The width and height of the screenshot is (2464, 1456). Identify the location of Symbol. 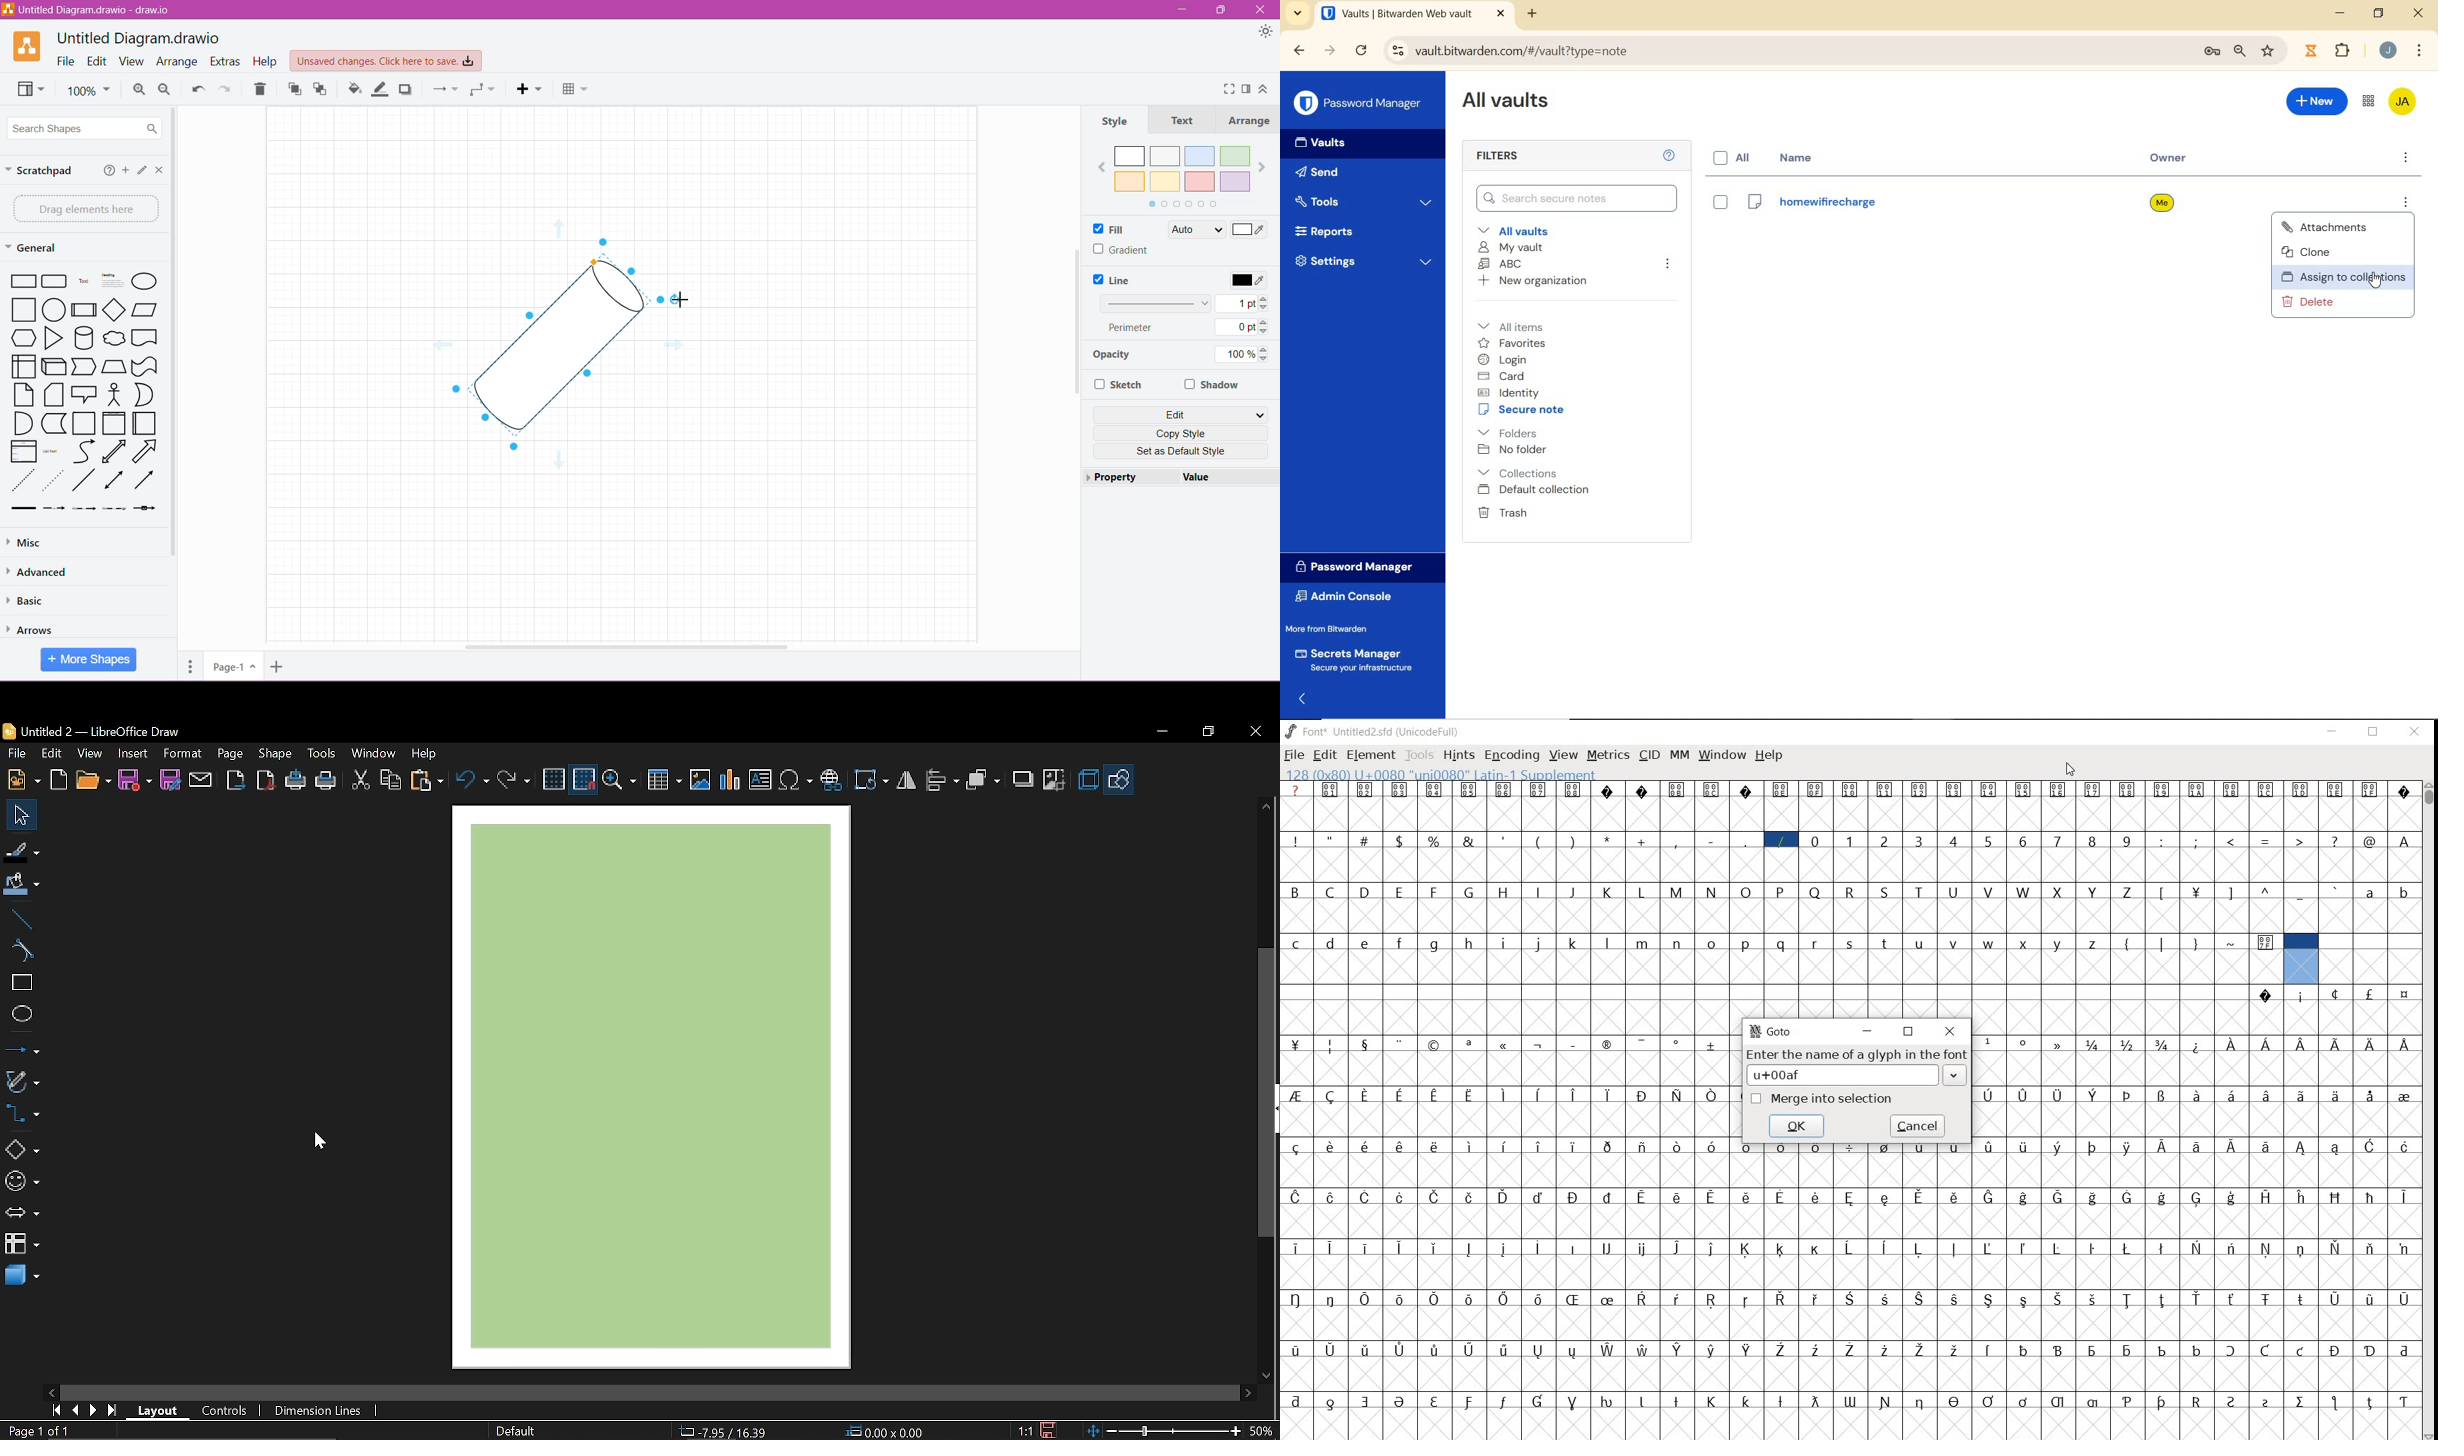
(1470, 789).